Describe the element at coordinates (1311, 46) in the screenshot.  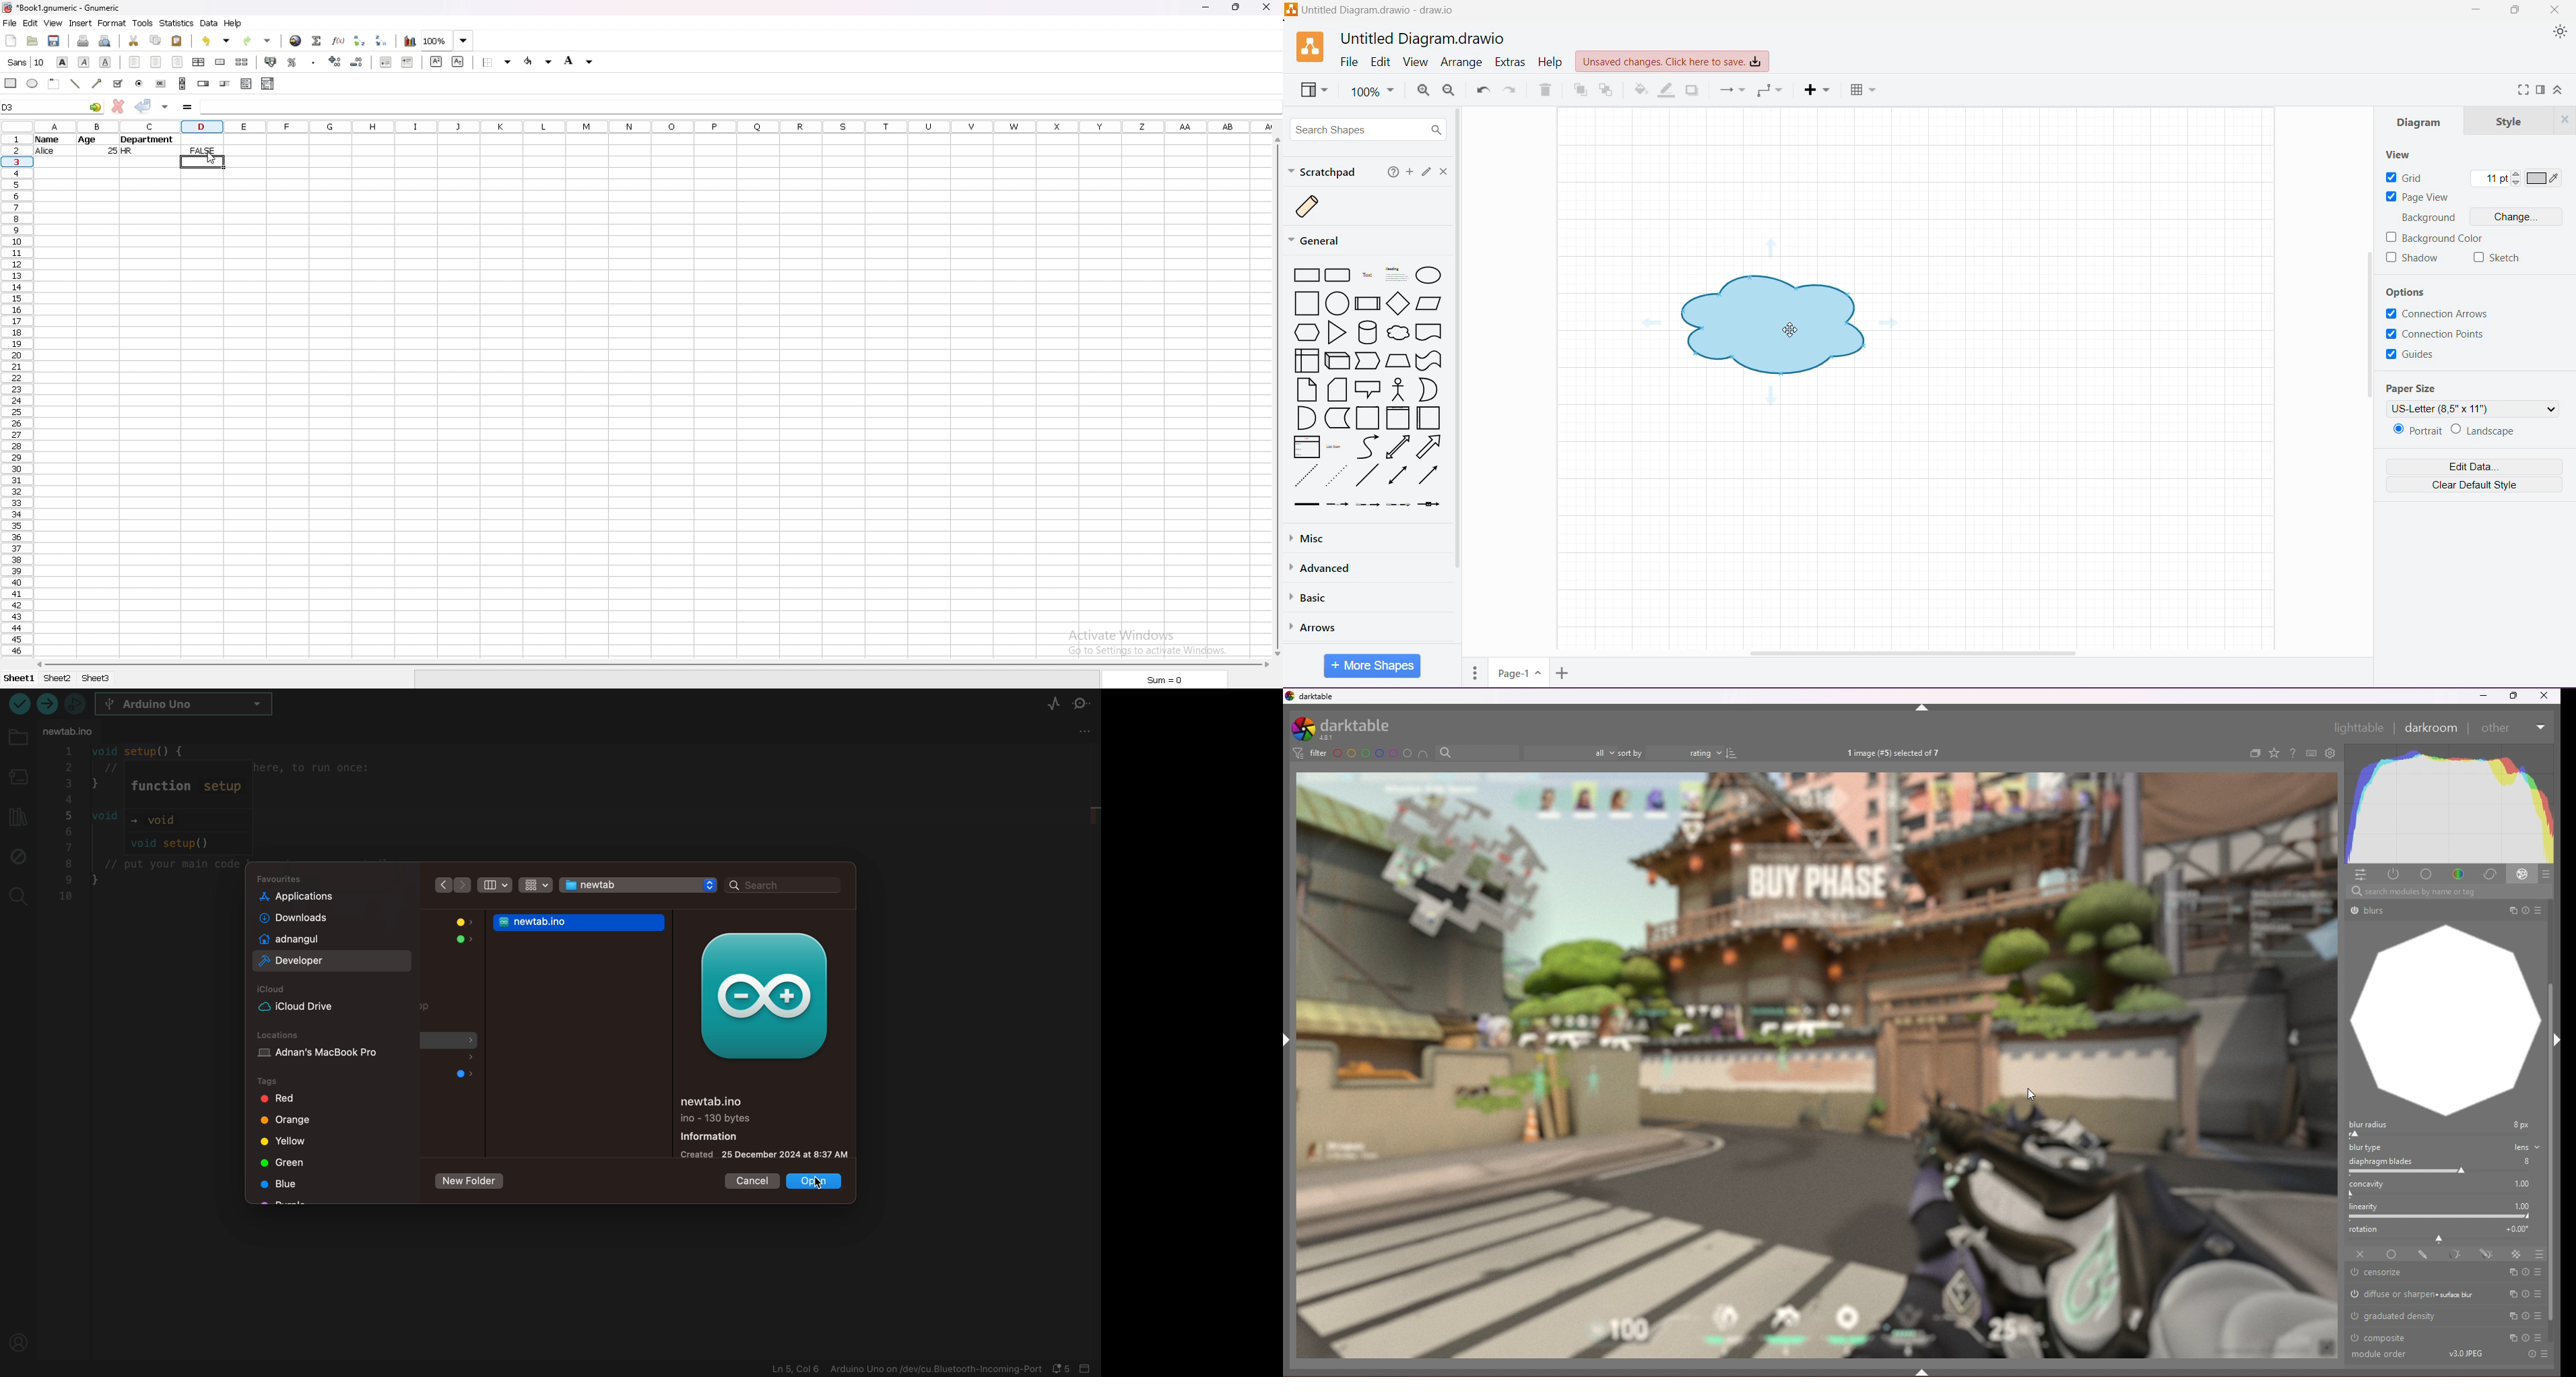
I see `Application Logo` at that location.